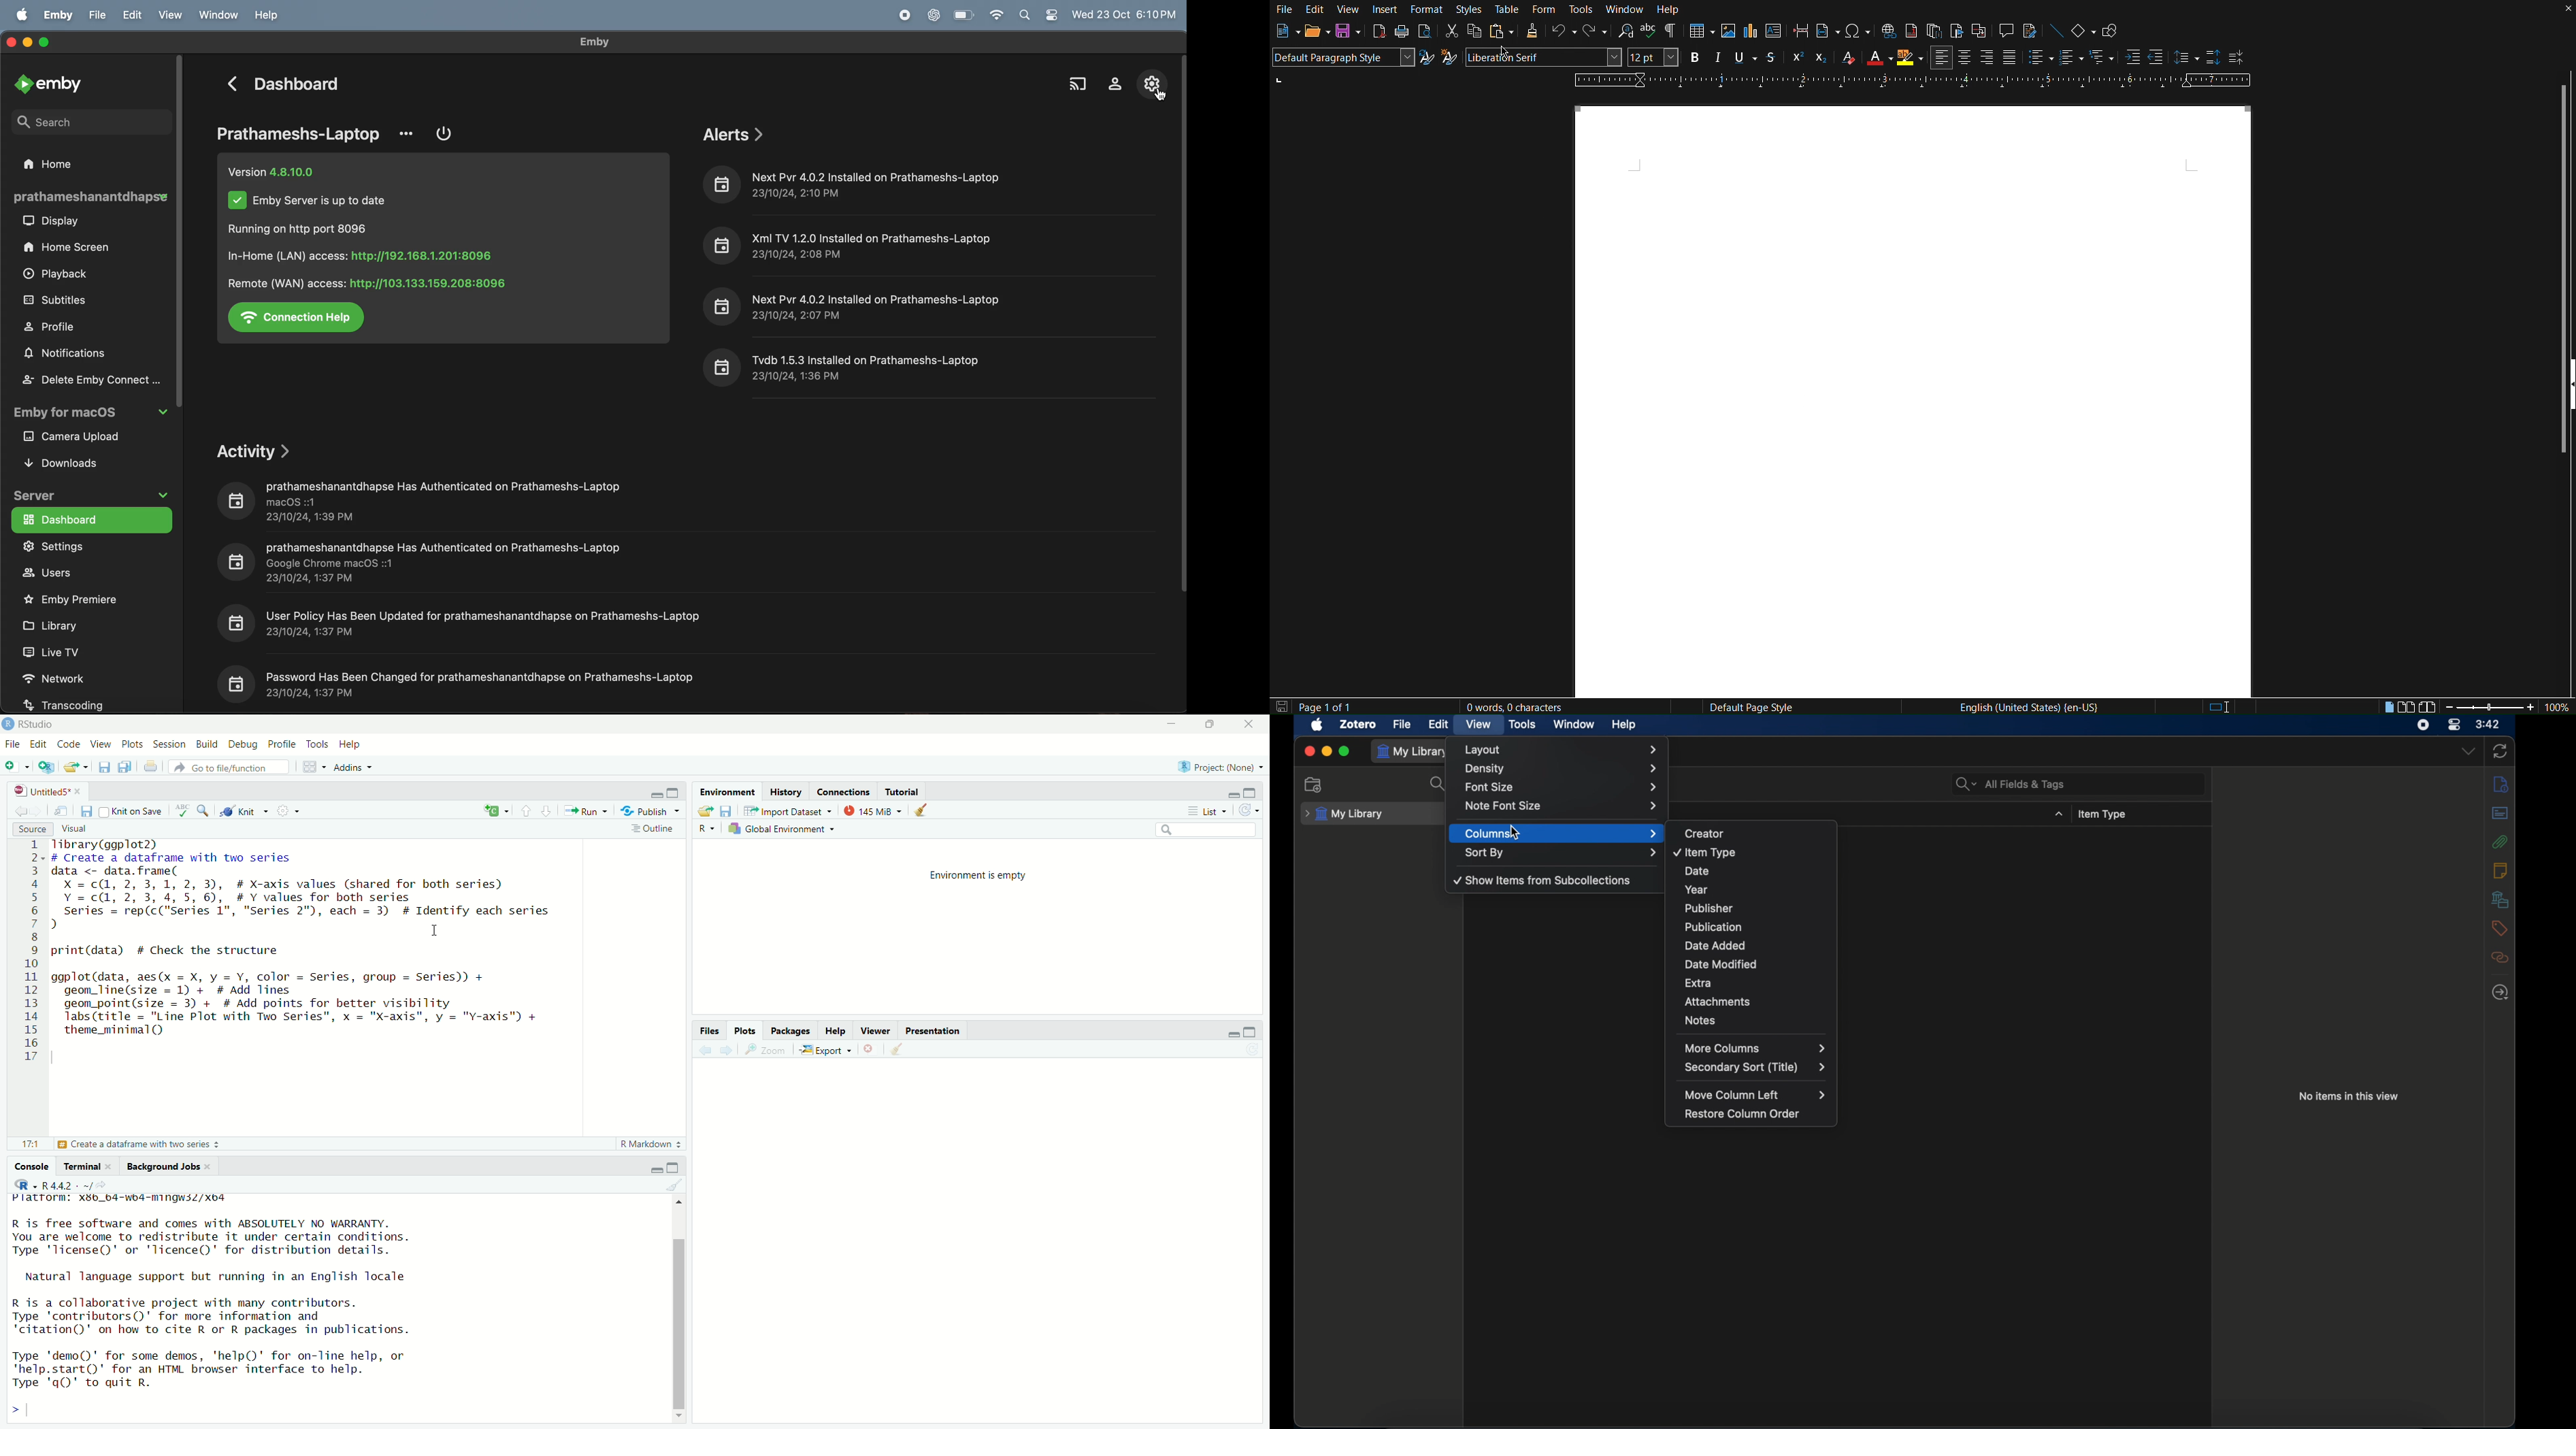 The height and width of the screenshot is (1456, 2576). What do you see at coordinates (290, 811) in the screenshot?
I see `Compilie Report` at bounding box center [290, 811].